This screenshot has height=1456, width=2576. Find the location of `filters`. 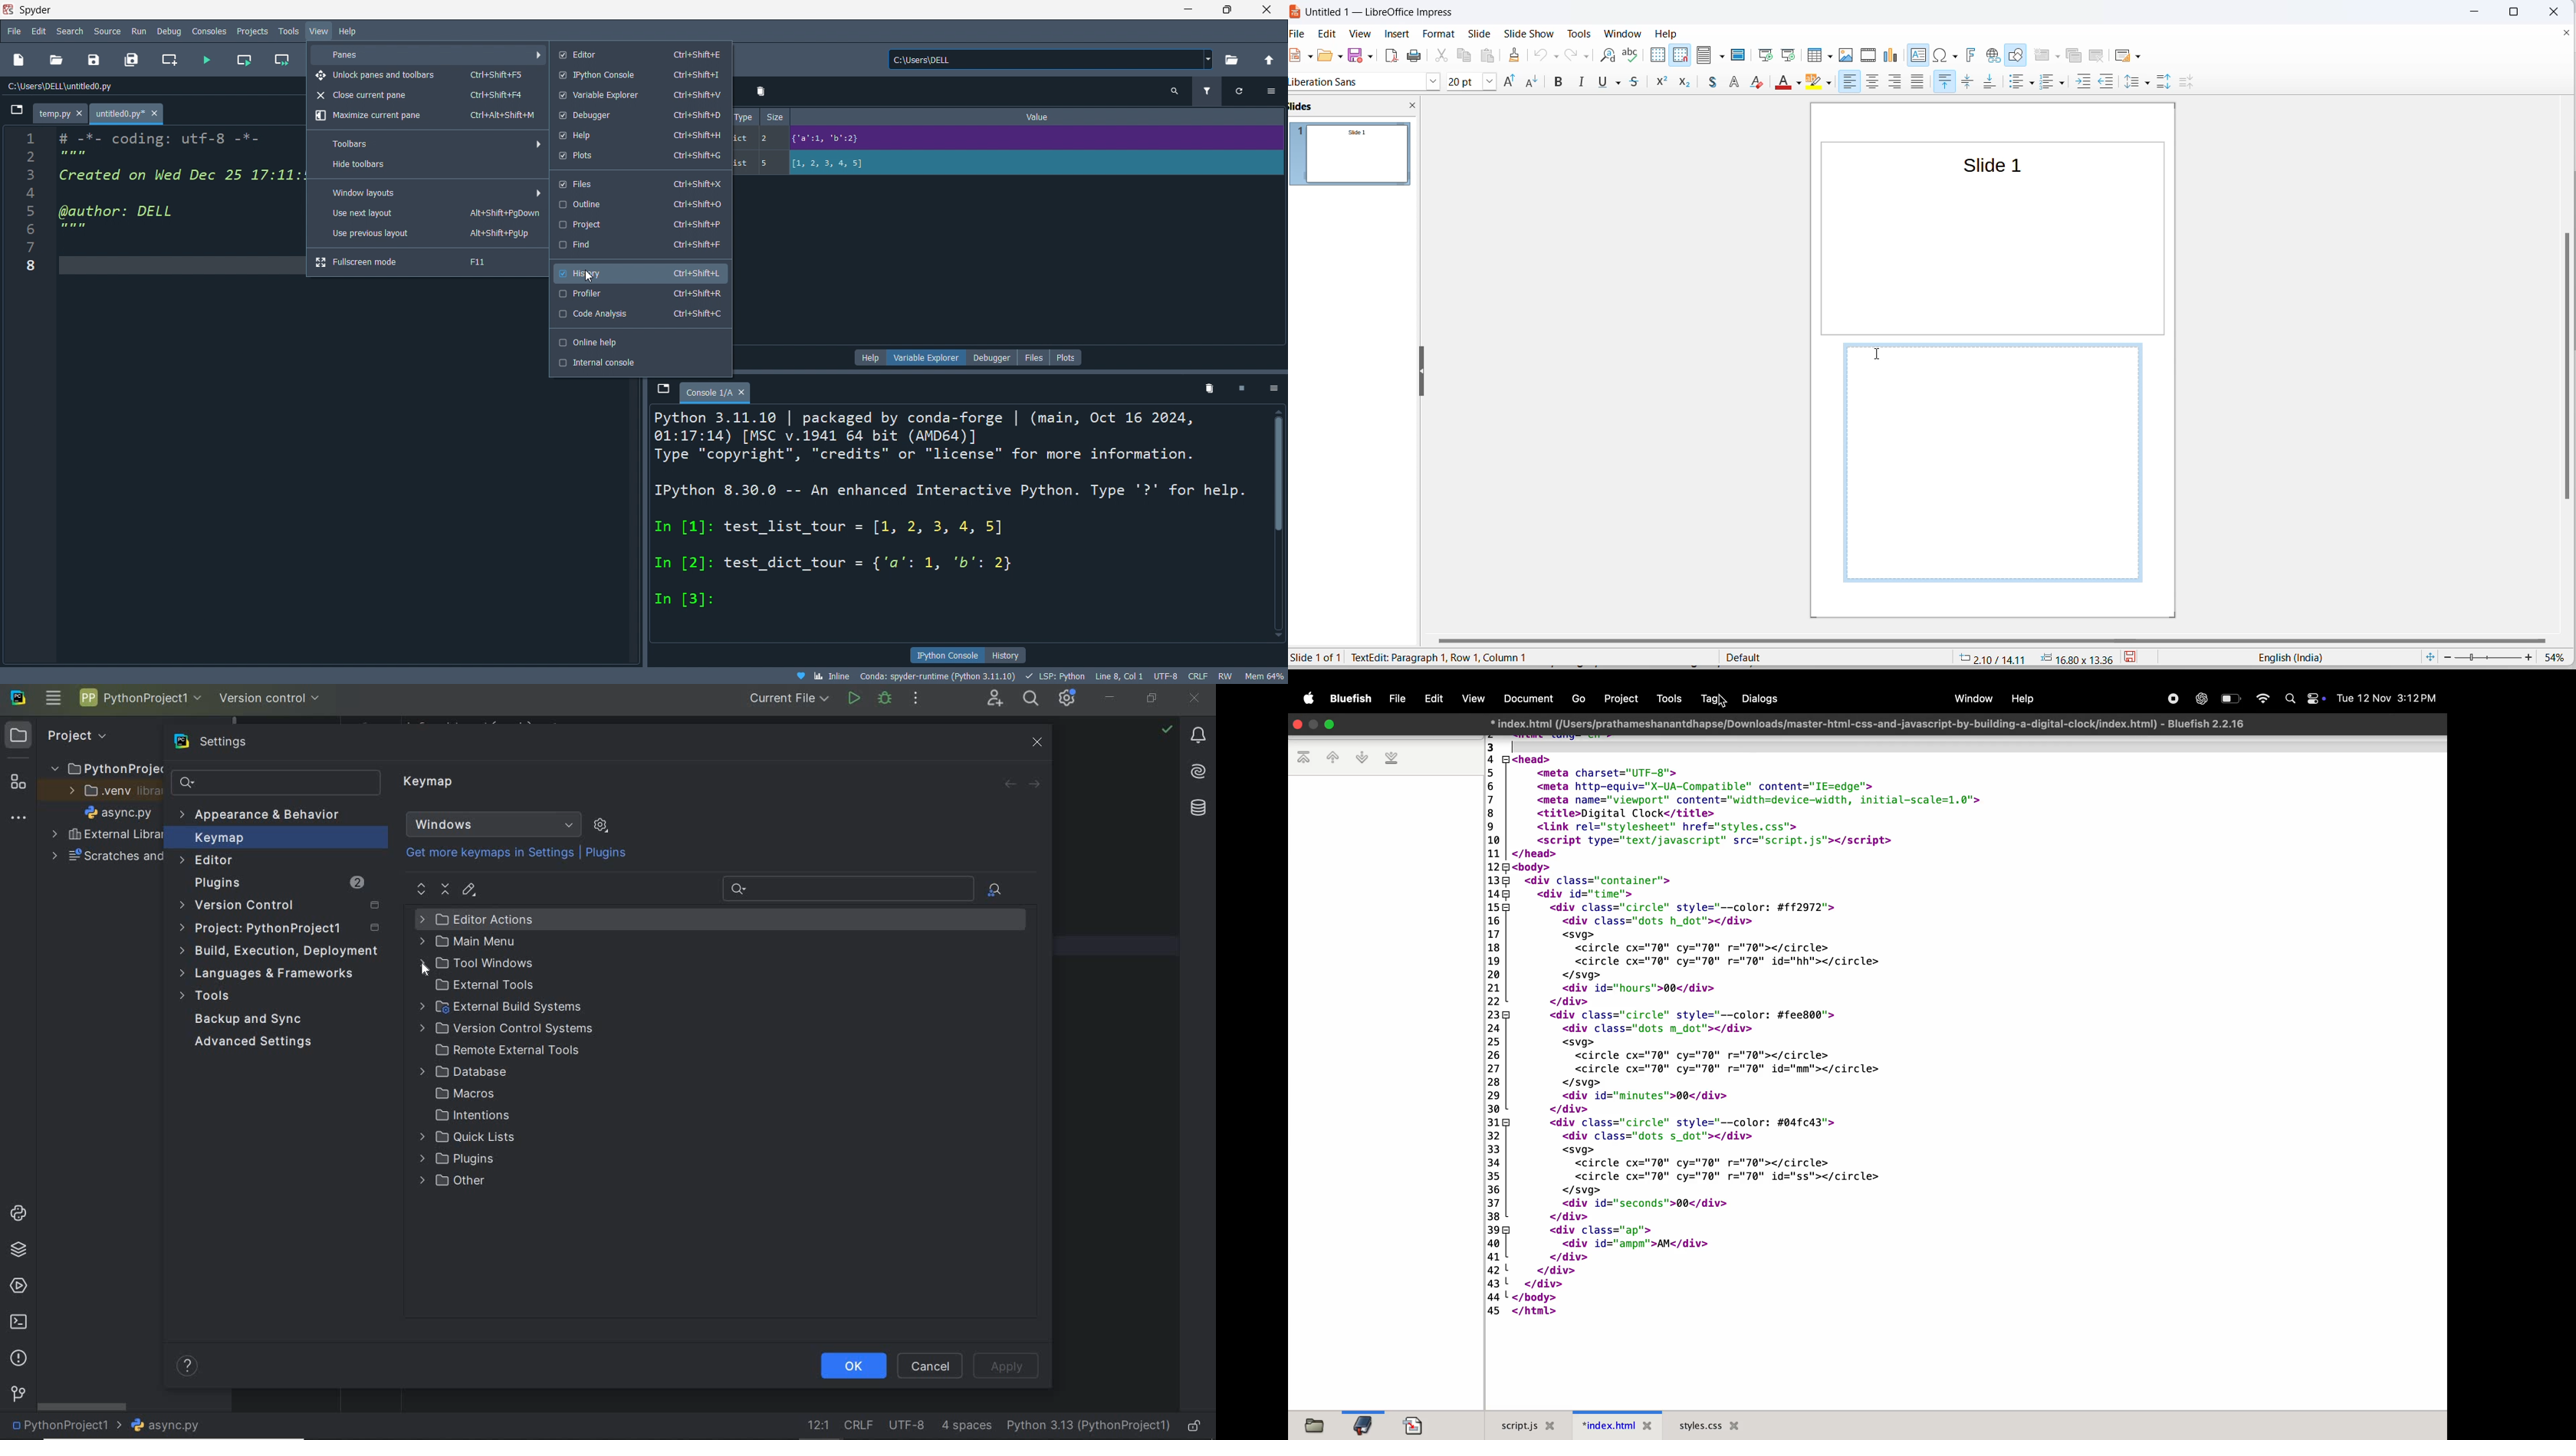

filters is located at coordinates (1953, 83).